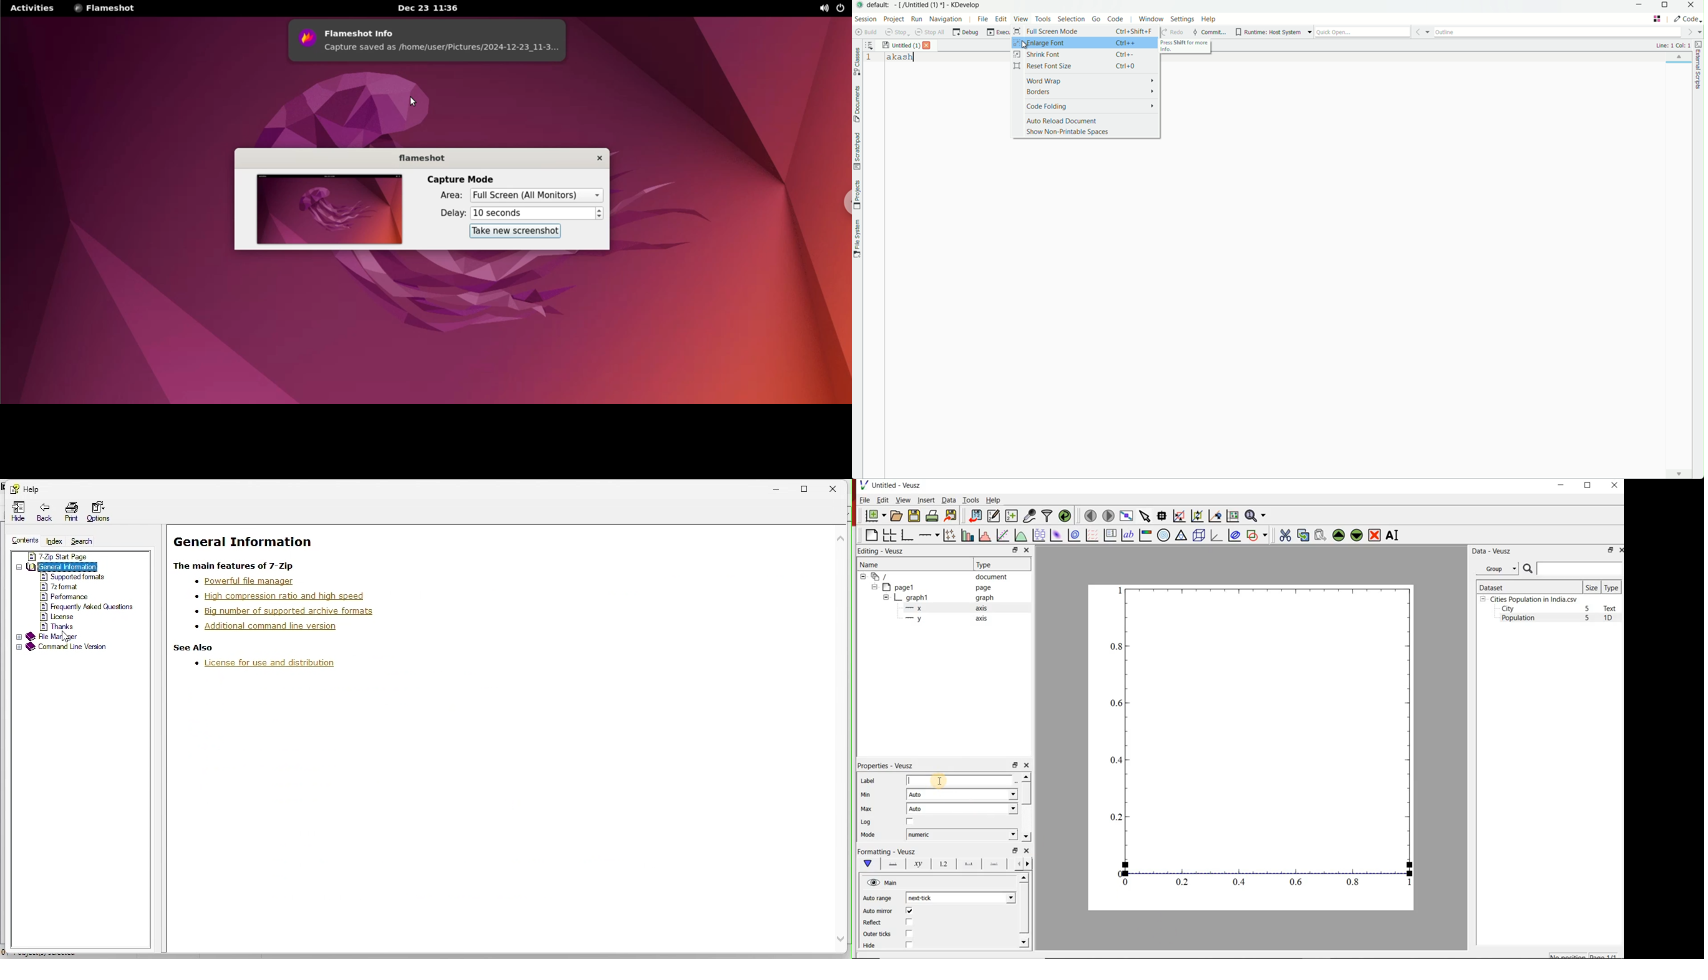 The width and height of the screenshot is (1708, 980). What do you see at coordinates (1164, 535) in the screenshot?
I see `polar graph` at bounding box center [1164, 535].